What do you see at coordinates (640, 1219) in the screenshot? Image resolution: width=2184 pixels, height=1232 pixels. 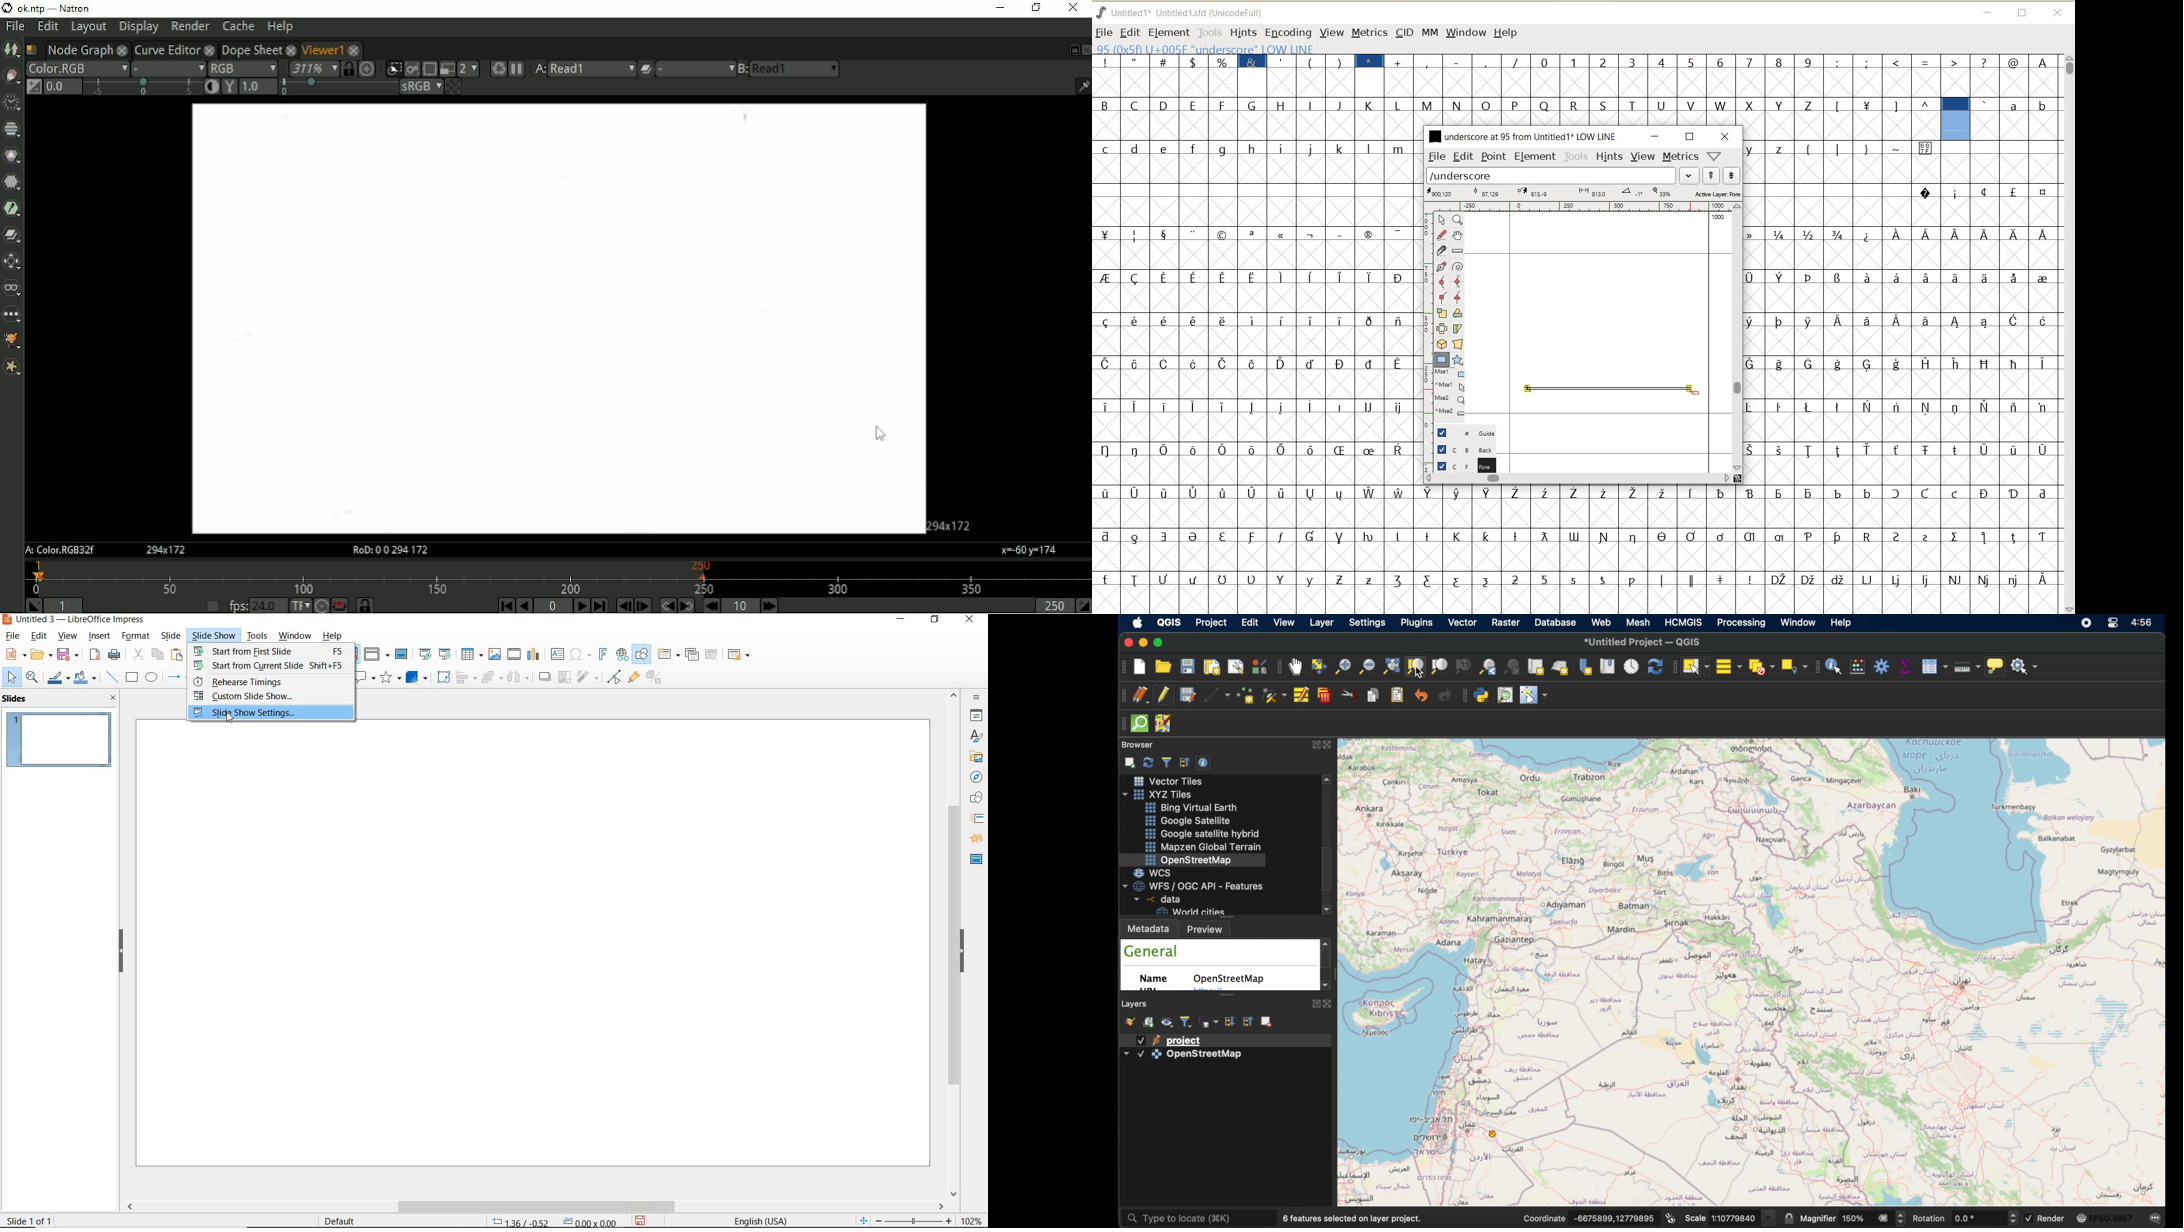 I see `SAVE` at bounding box center [640, 1219].